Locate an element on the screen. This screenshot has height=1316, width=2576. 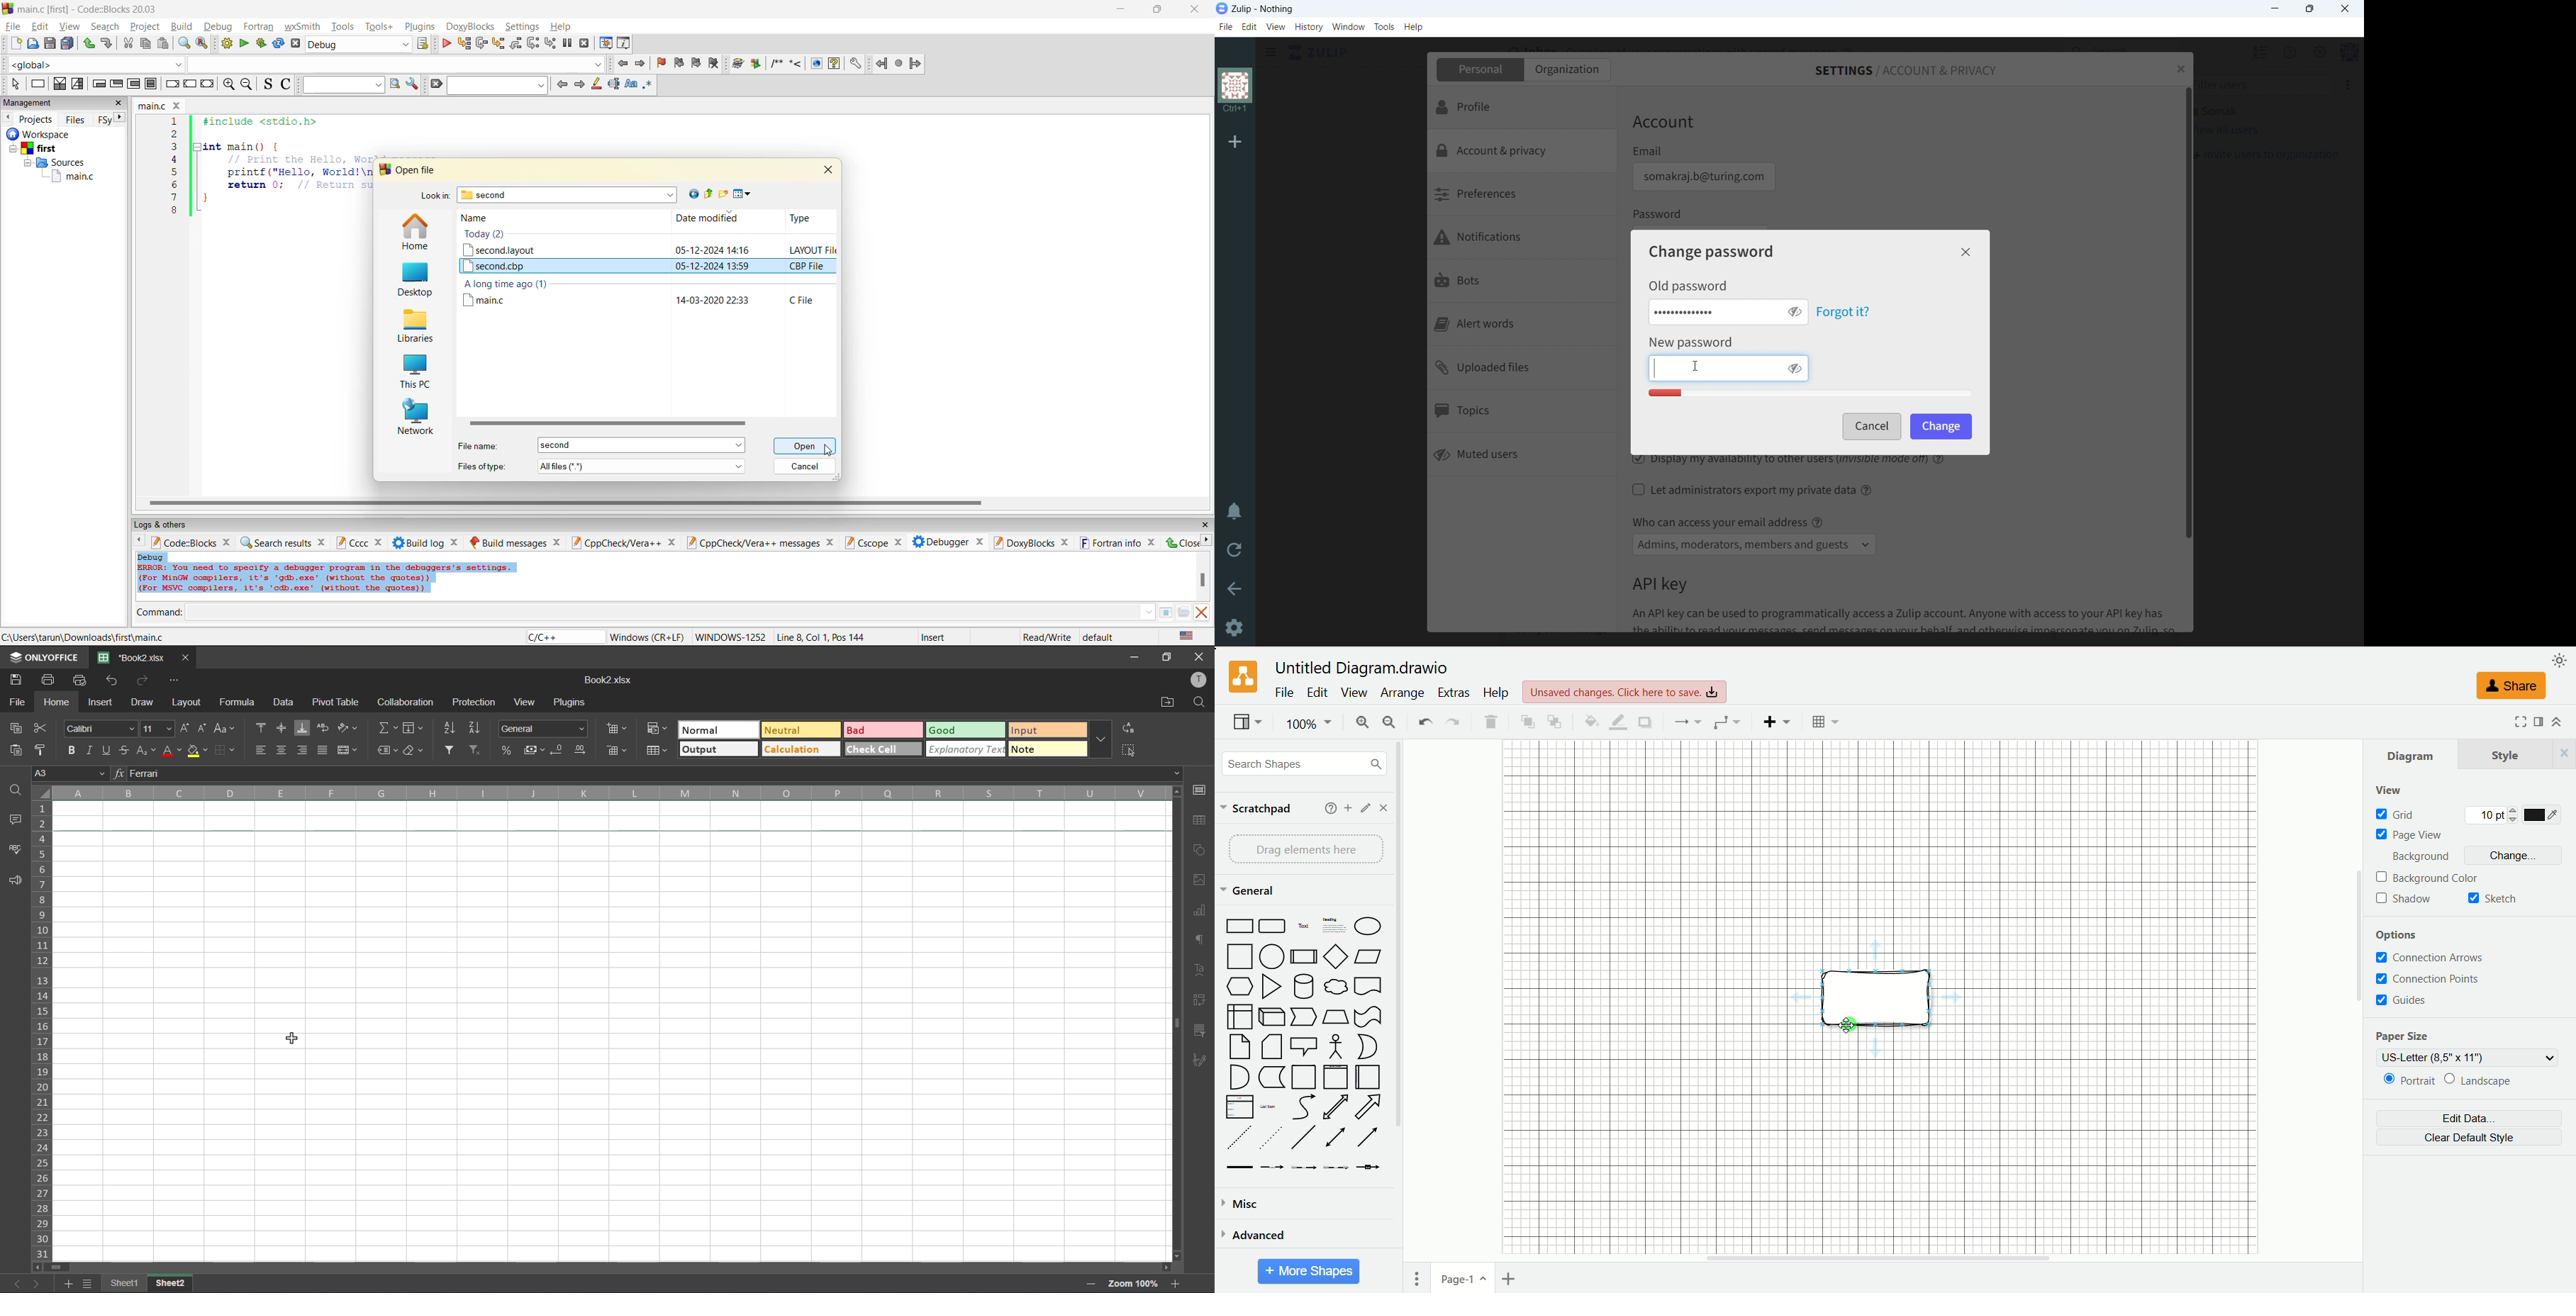
file name is located at coordinates (610, 680).